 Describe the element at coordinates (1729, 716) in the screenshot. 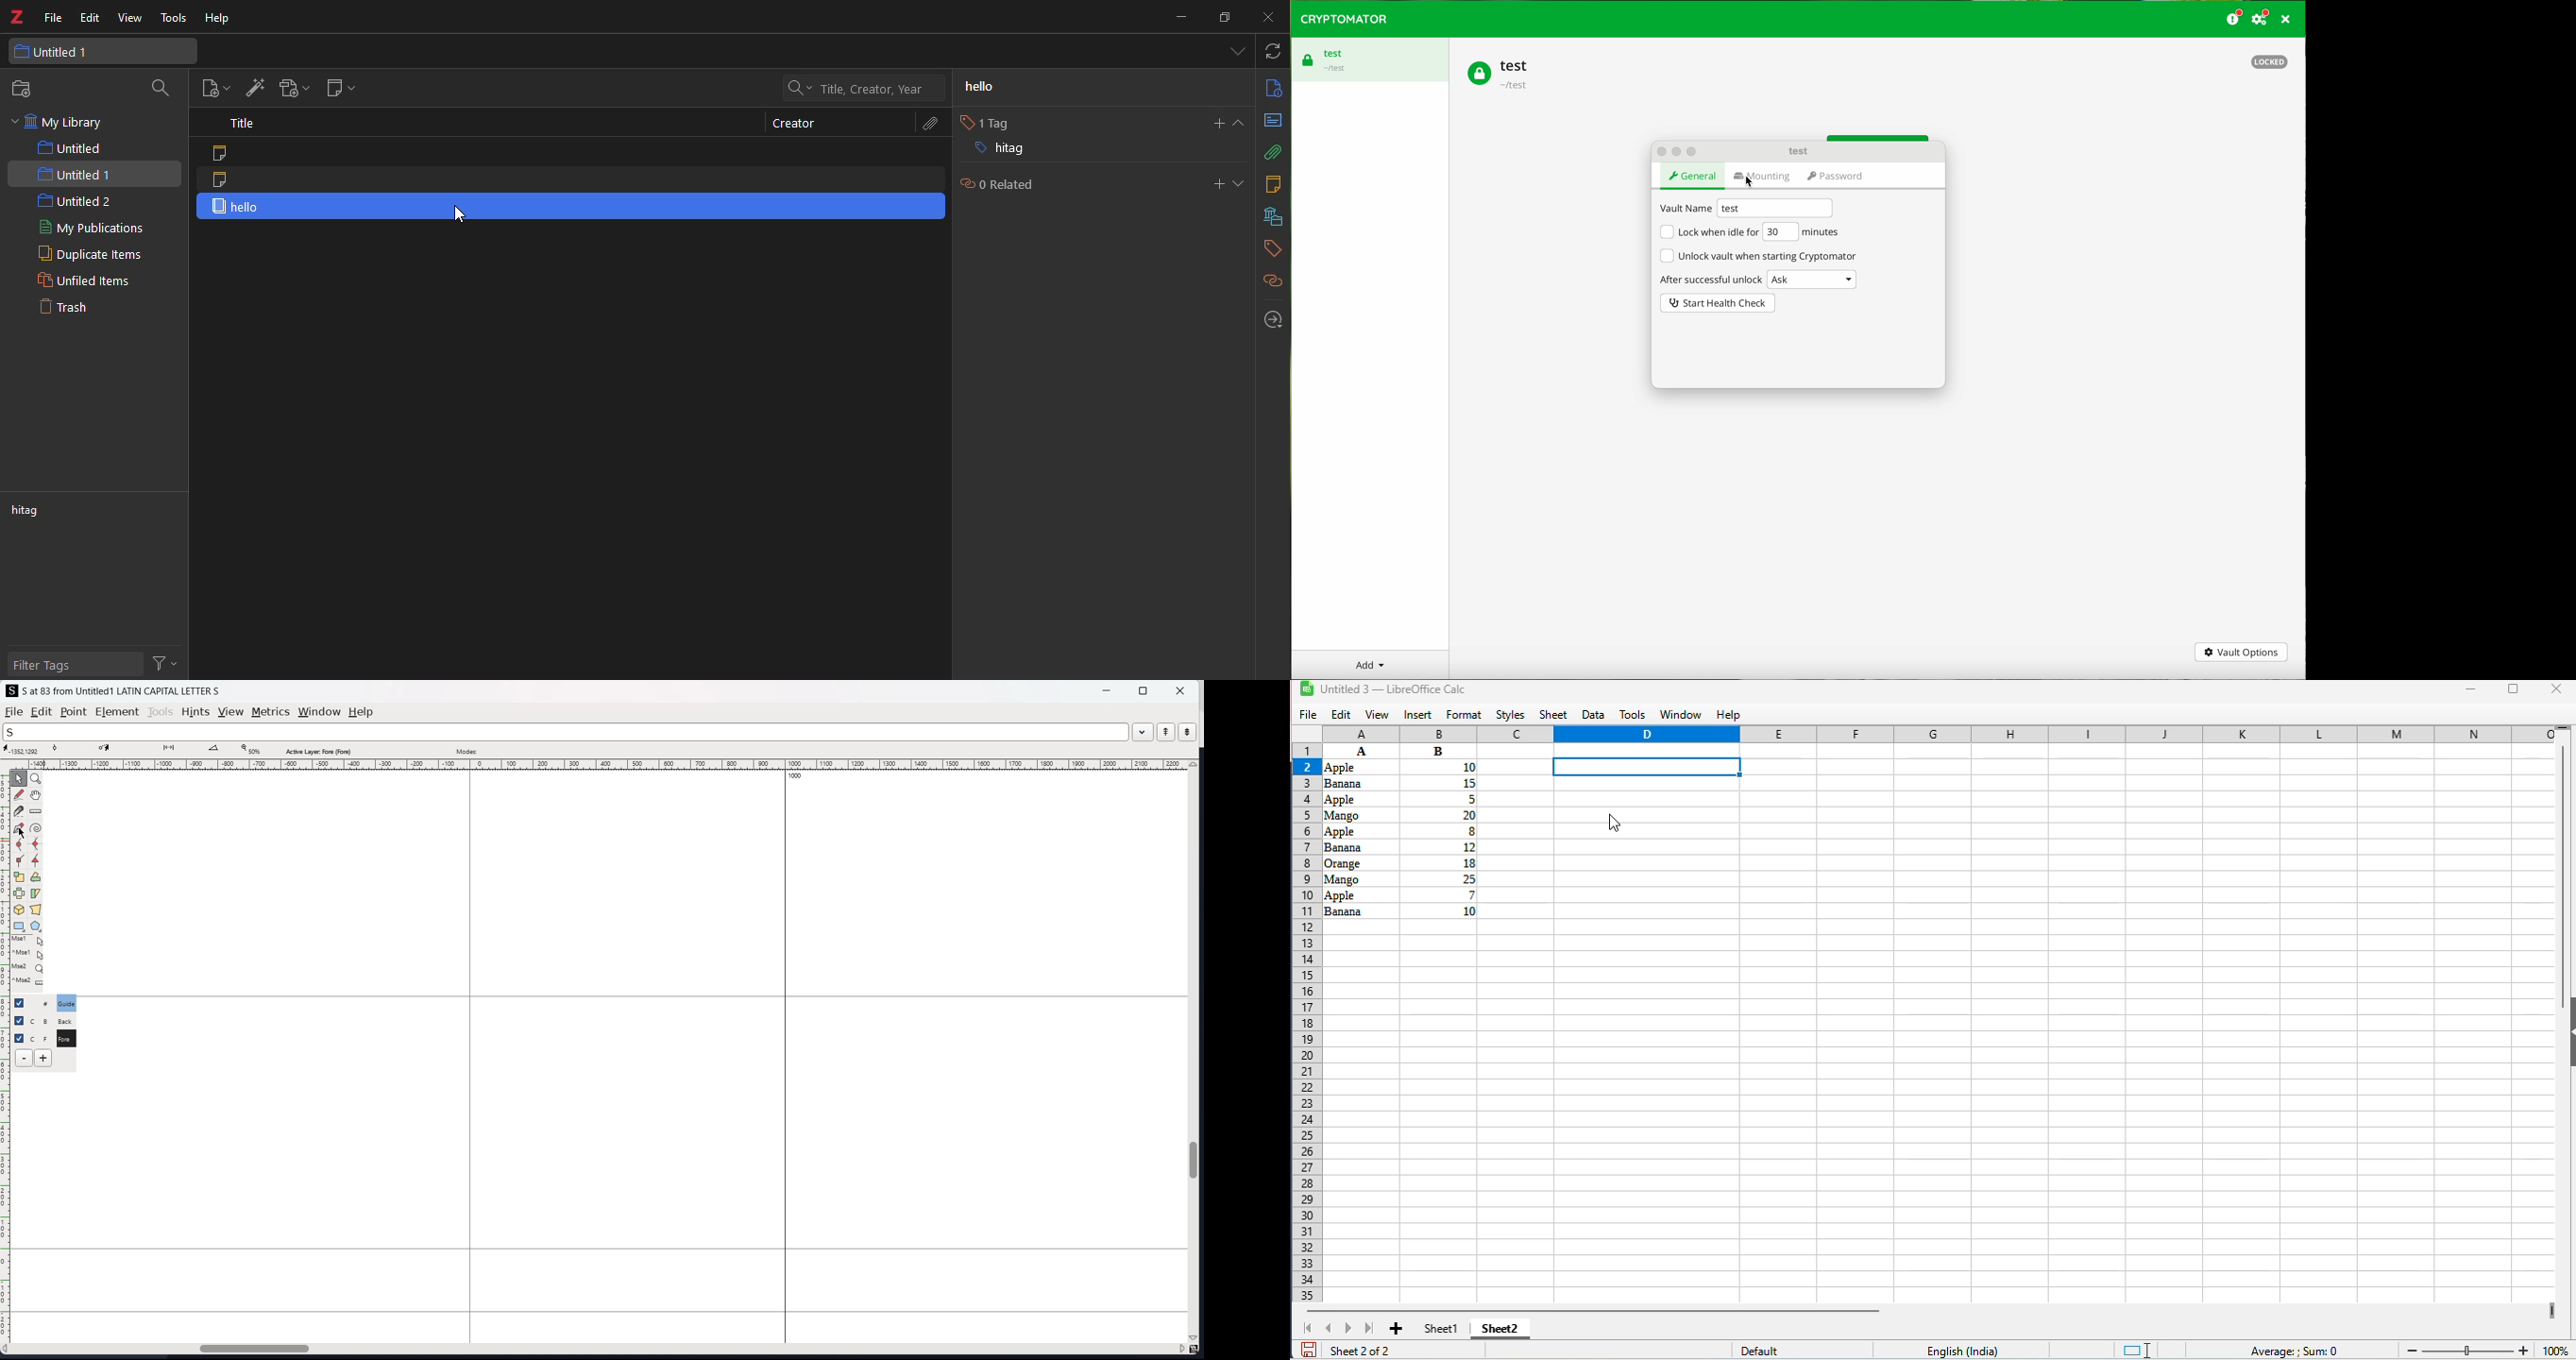

I see `help` at that location.